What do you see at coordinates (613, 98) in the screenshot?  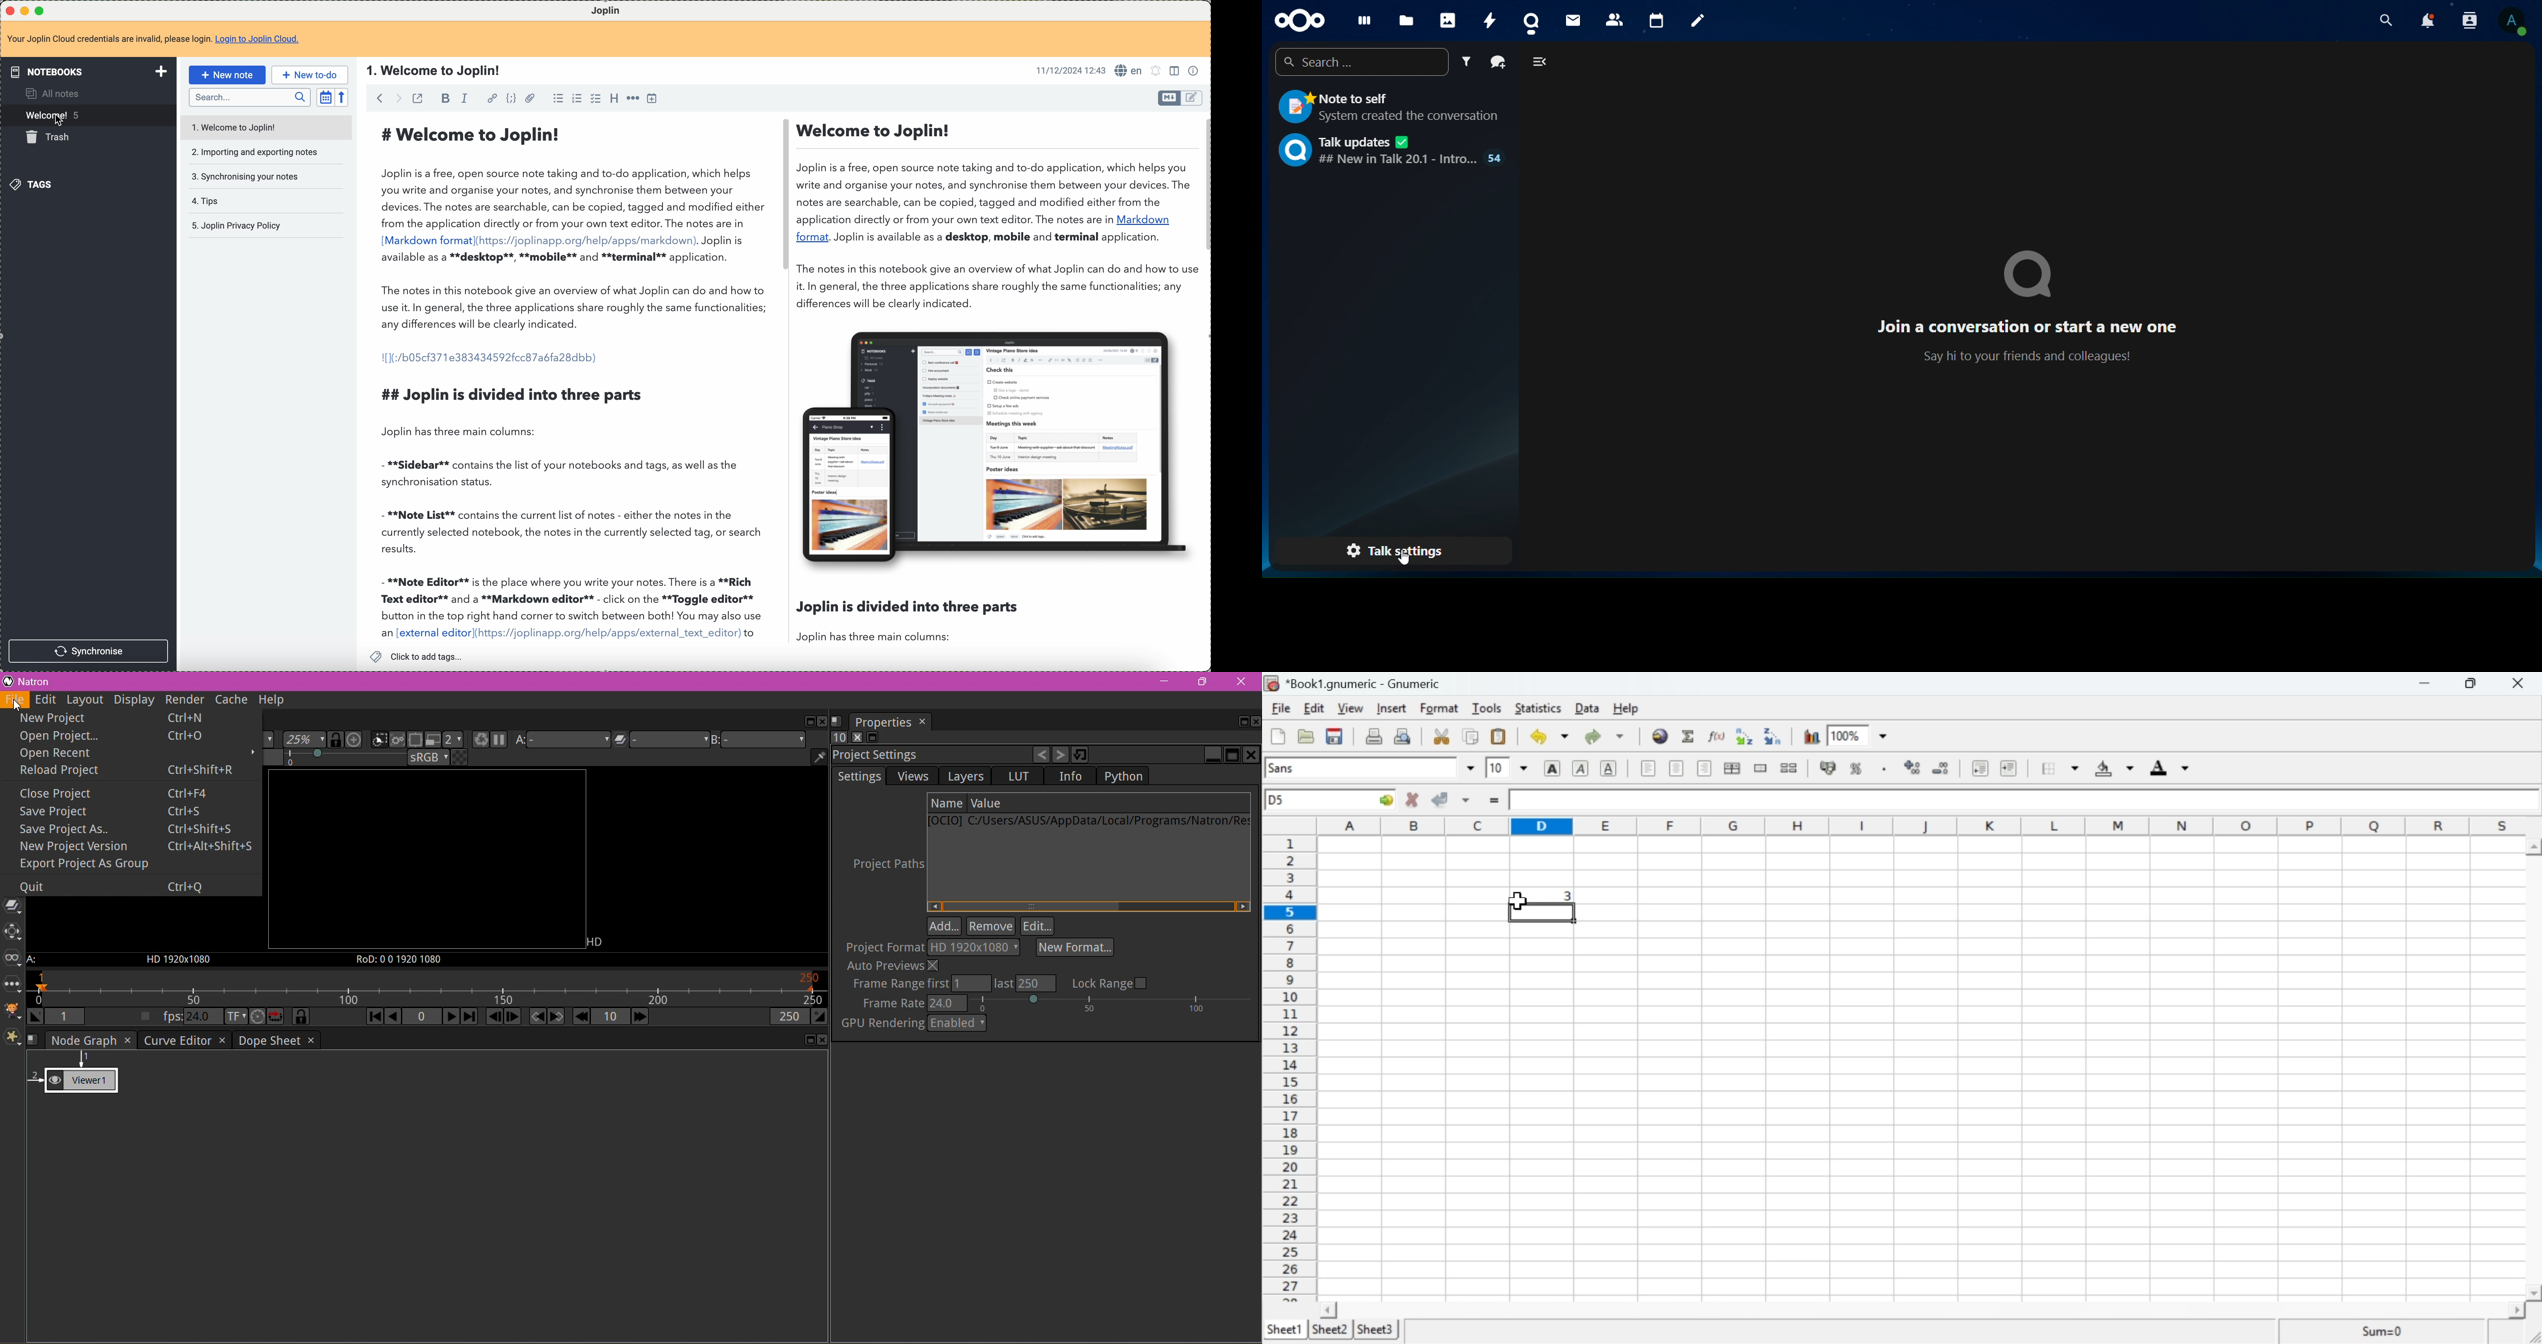 I see `headings` at bounding box center [613, 98].